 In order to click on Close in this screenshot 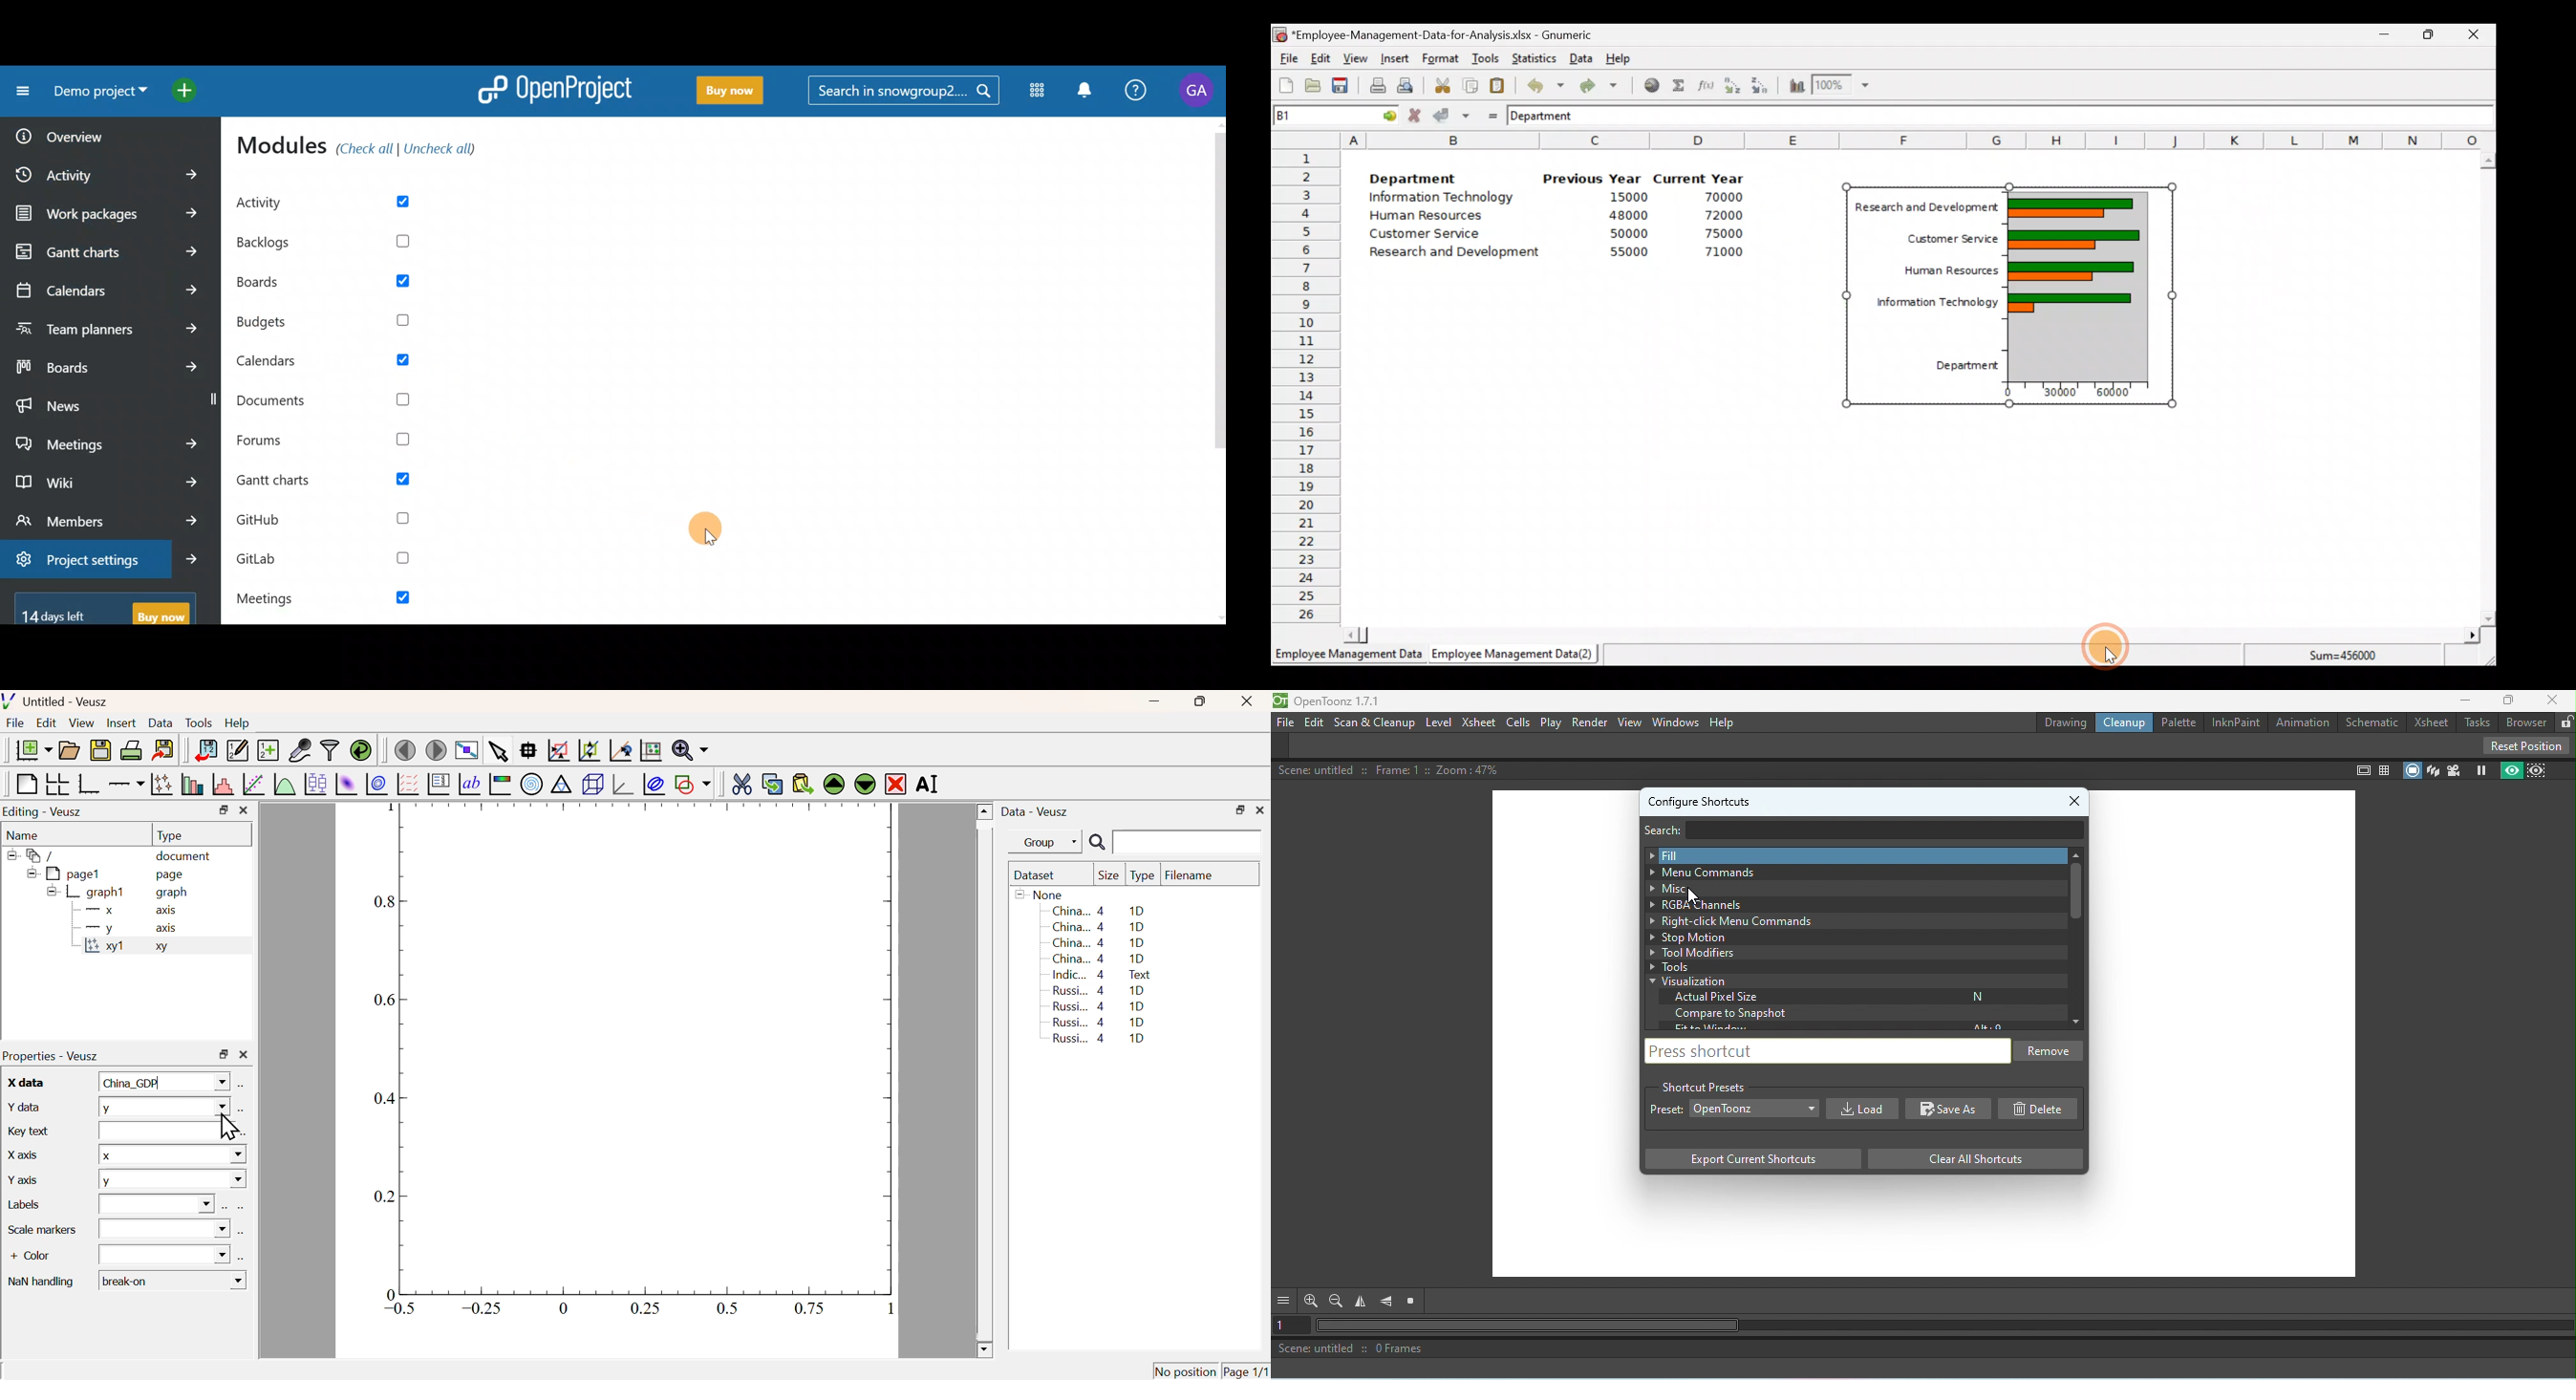, I will do `click(2473, 36)`.